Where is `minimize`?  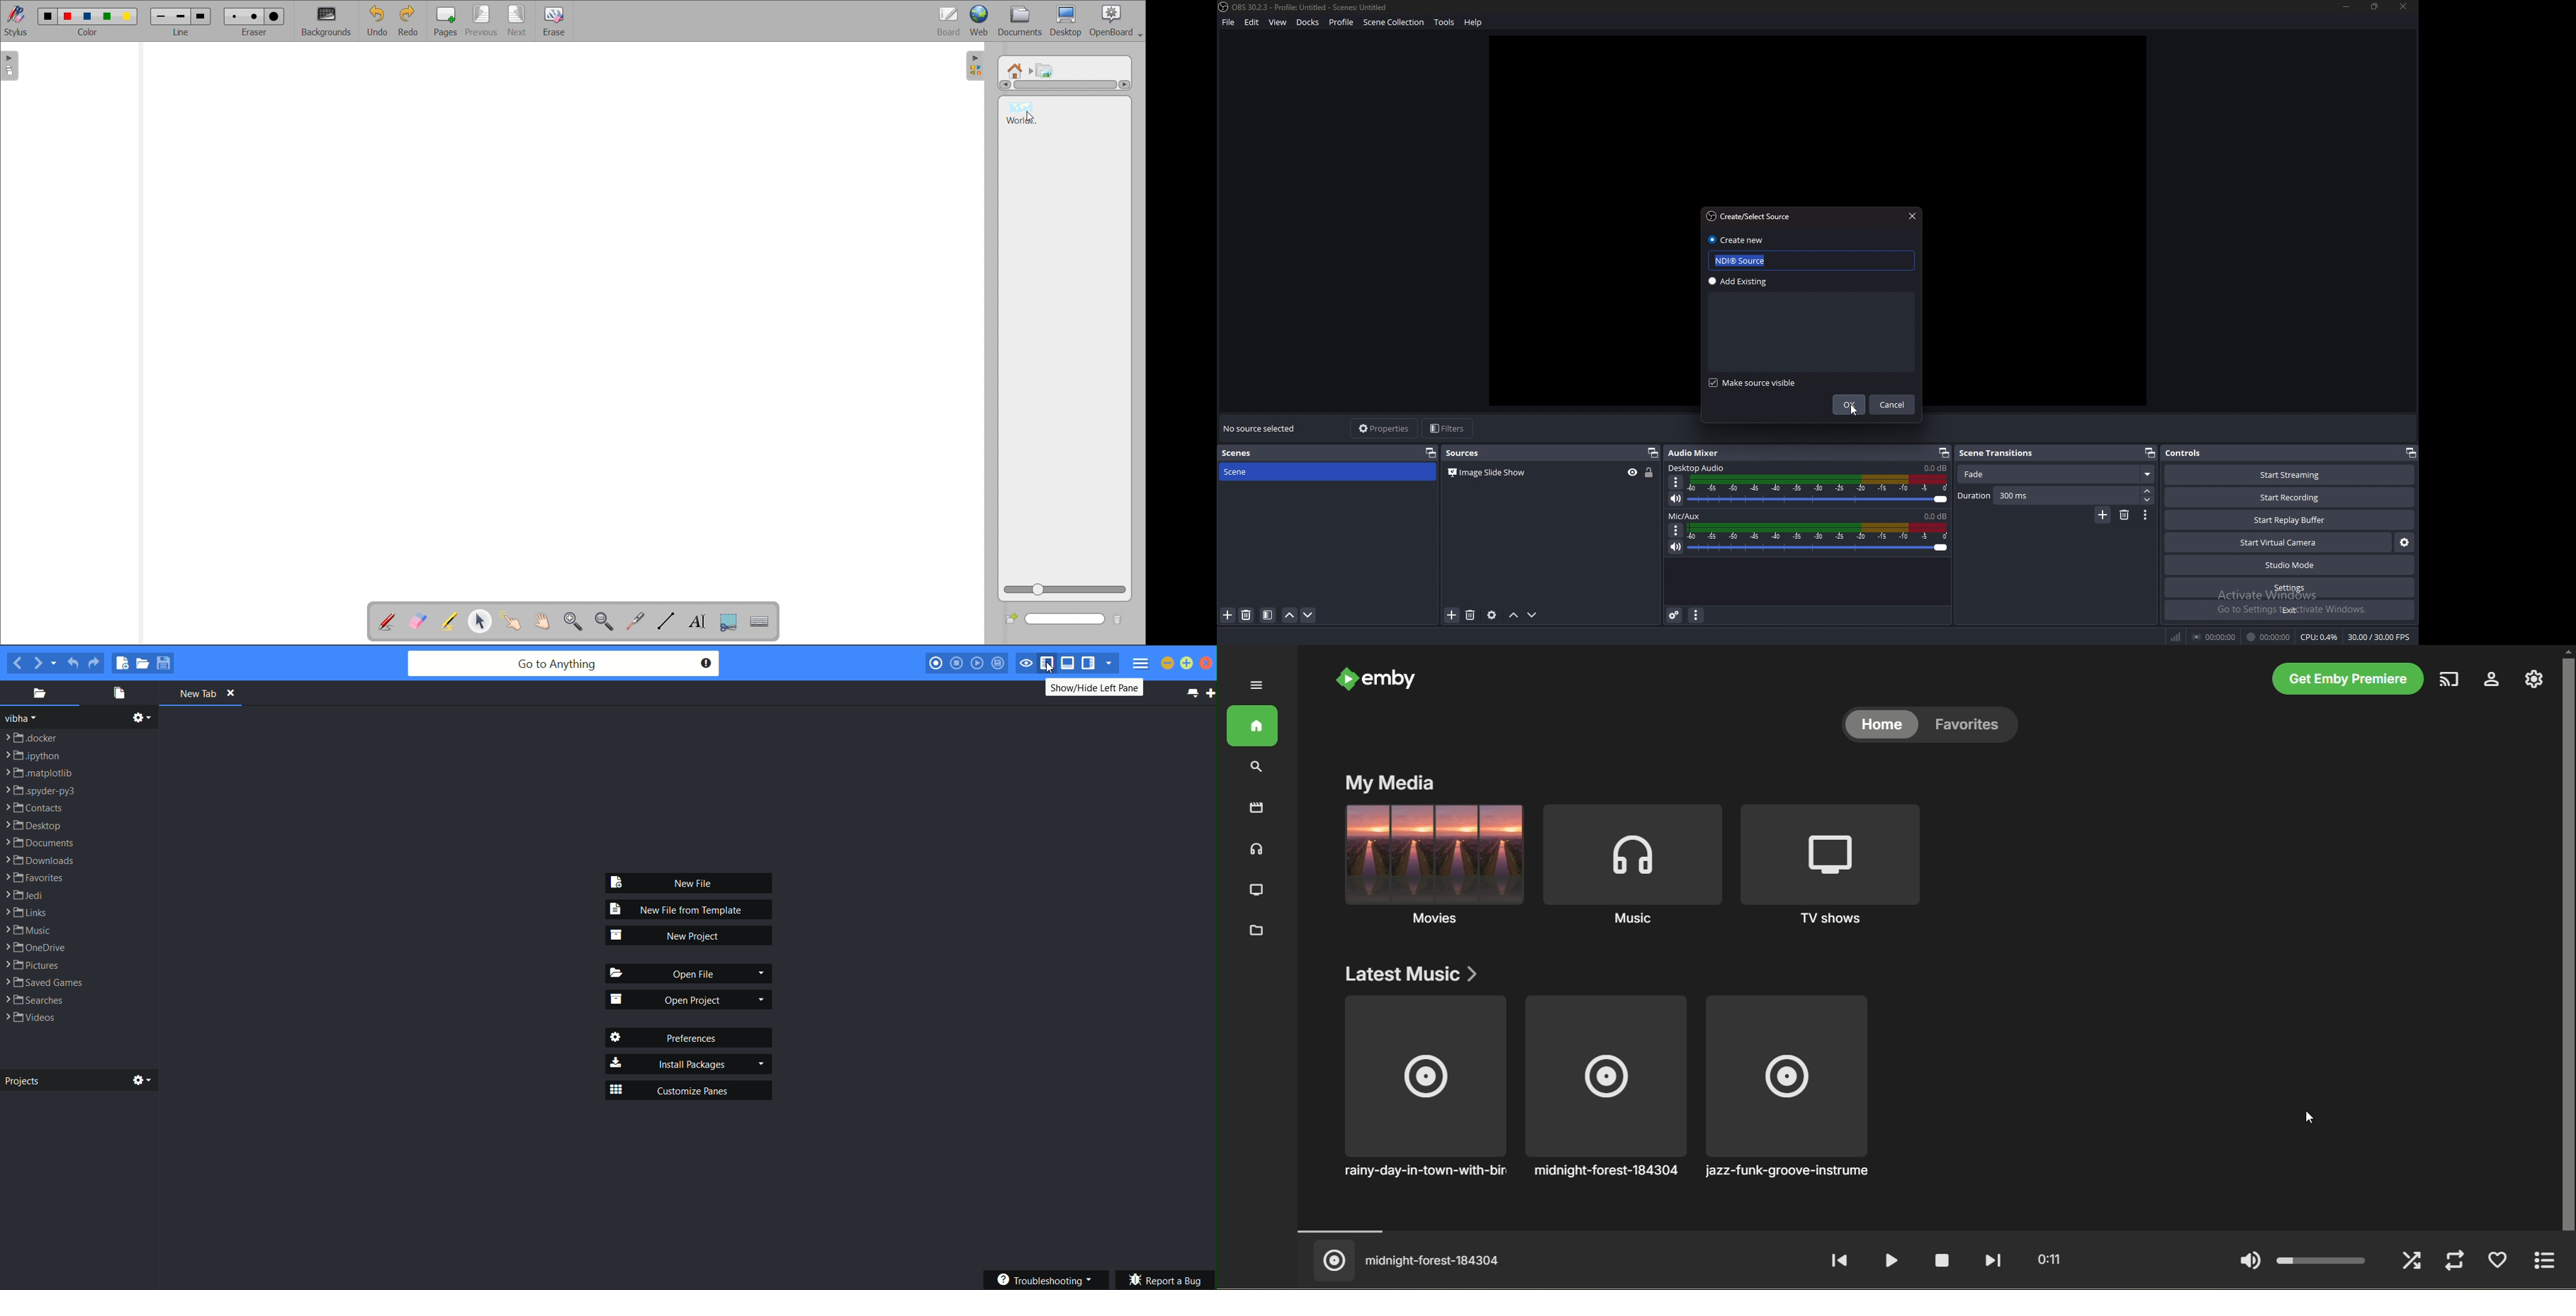
minimize is located at coordinates (1168, 663).